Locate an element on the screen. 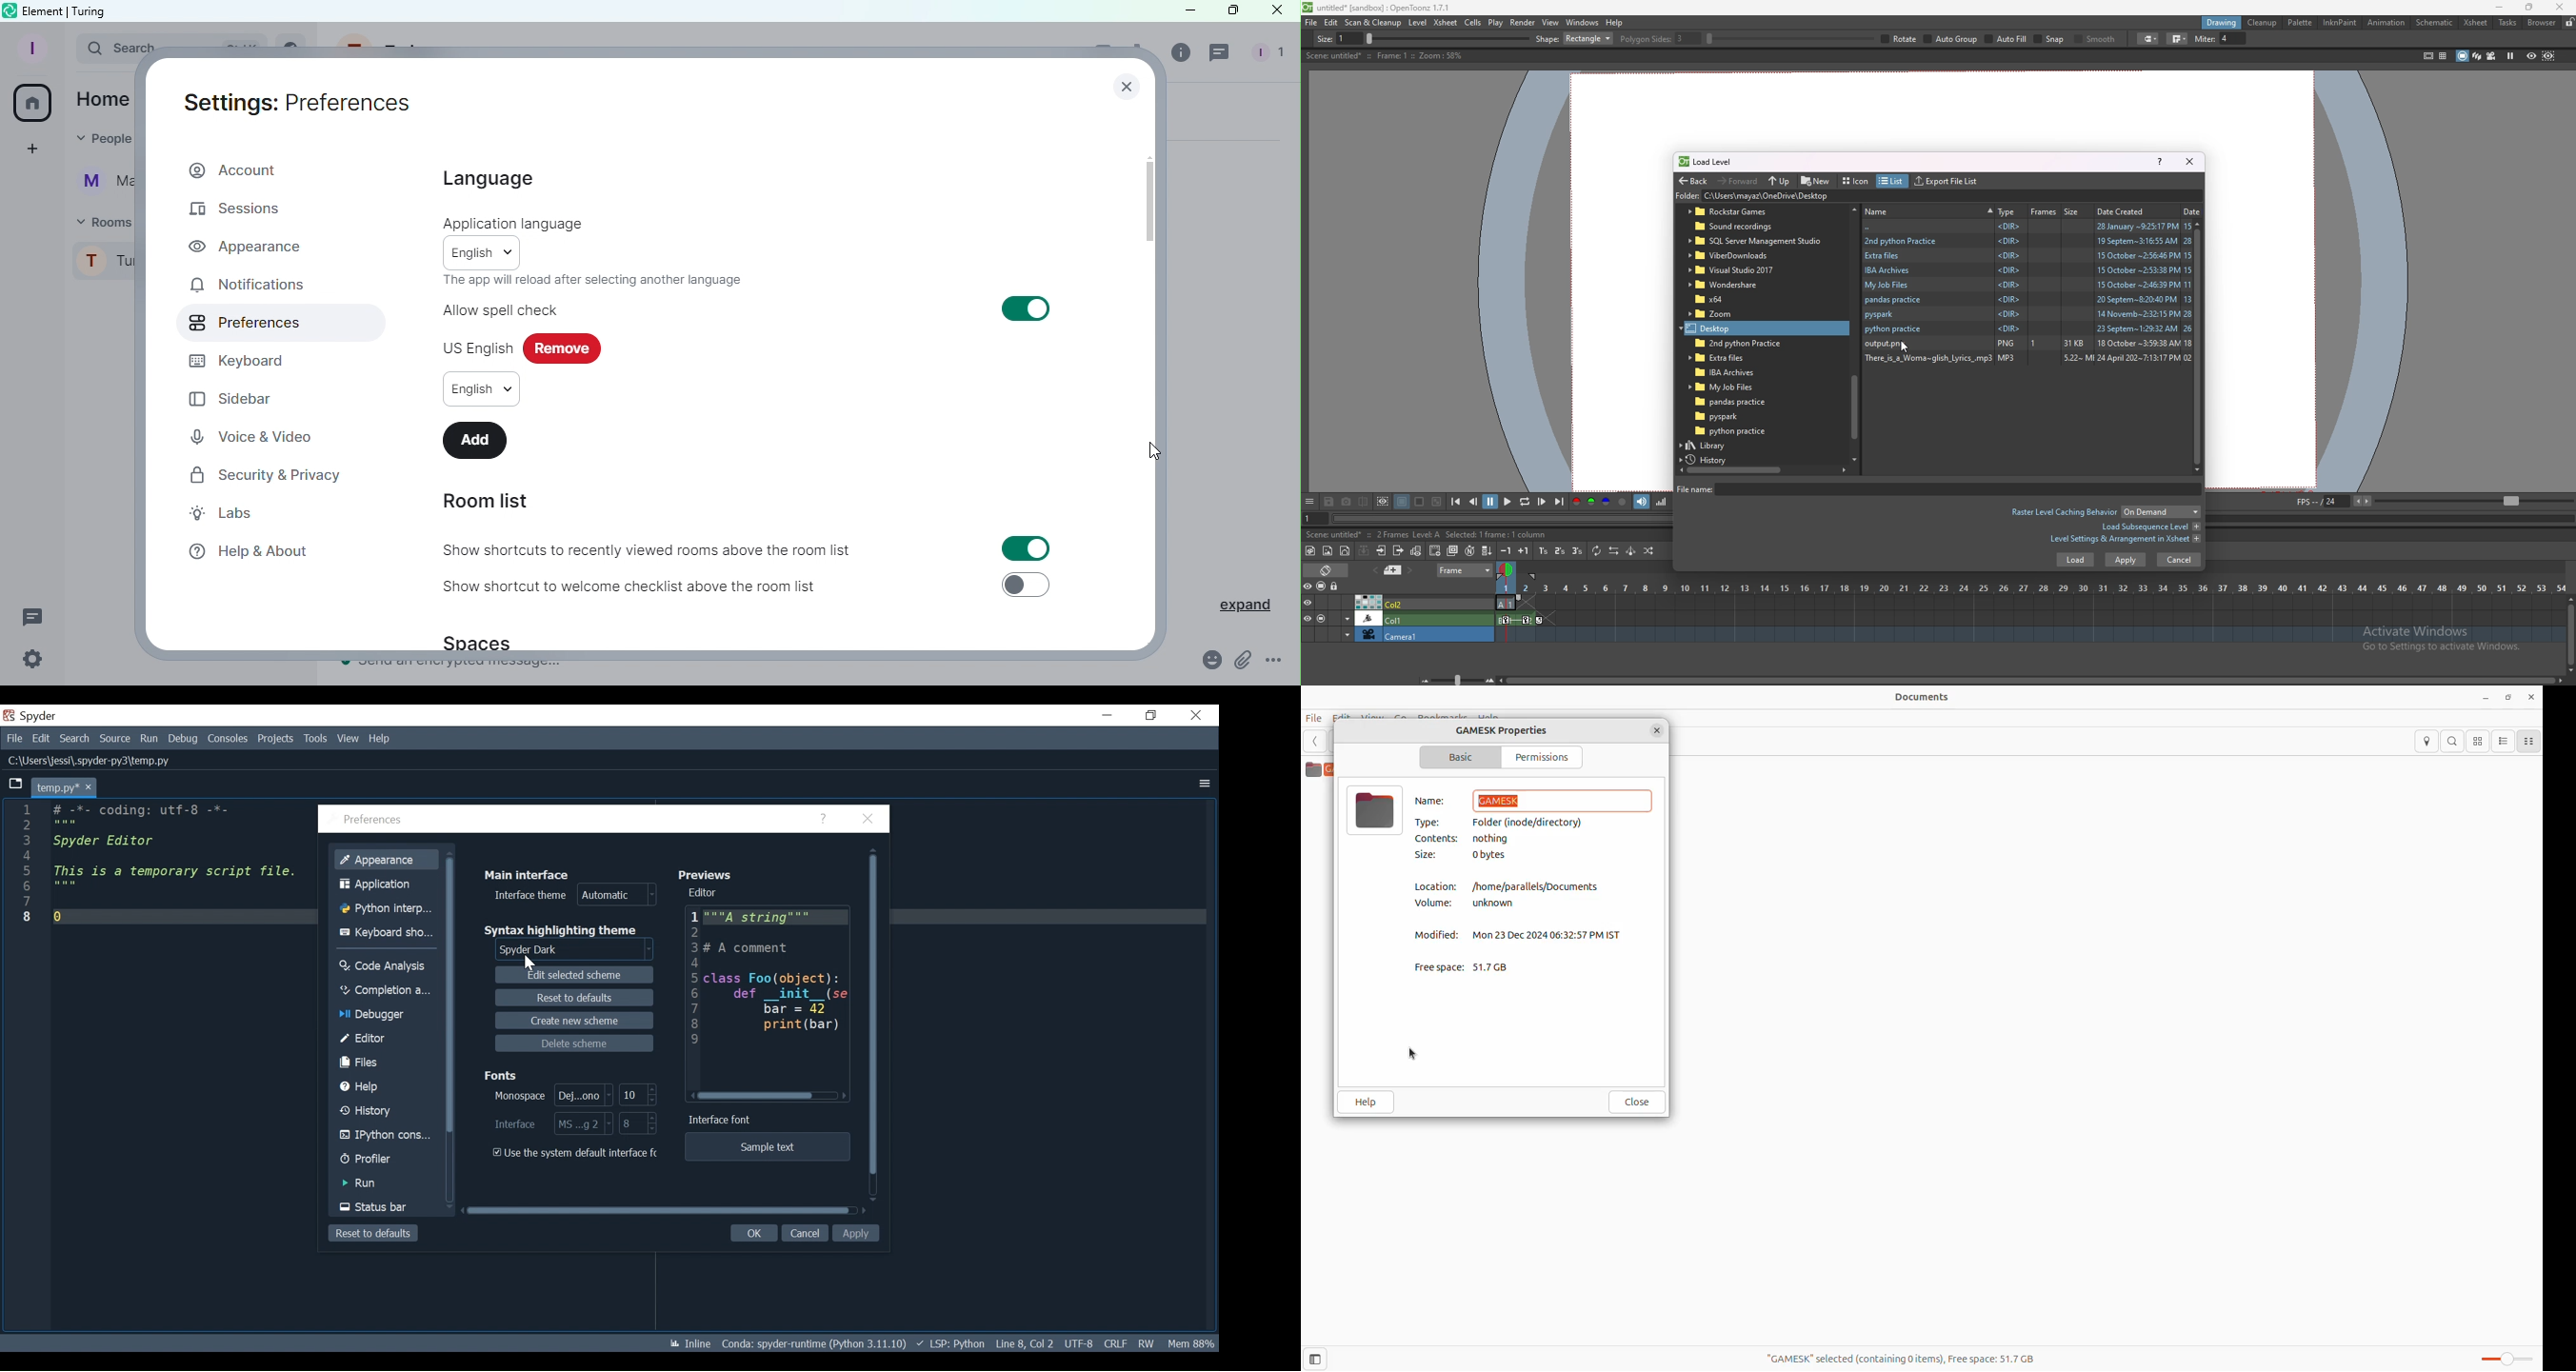  Interface Font is located at coordinates (721, 1120).